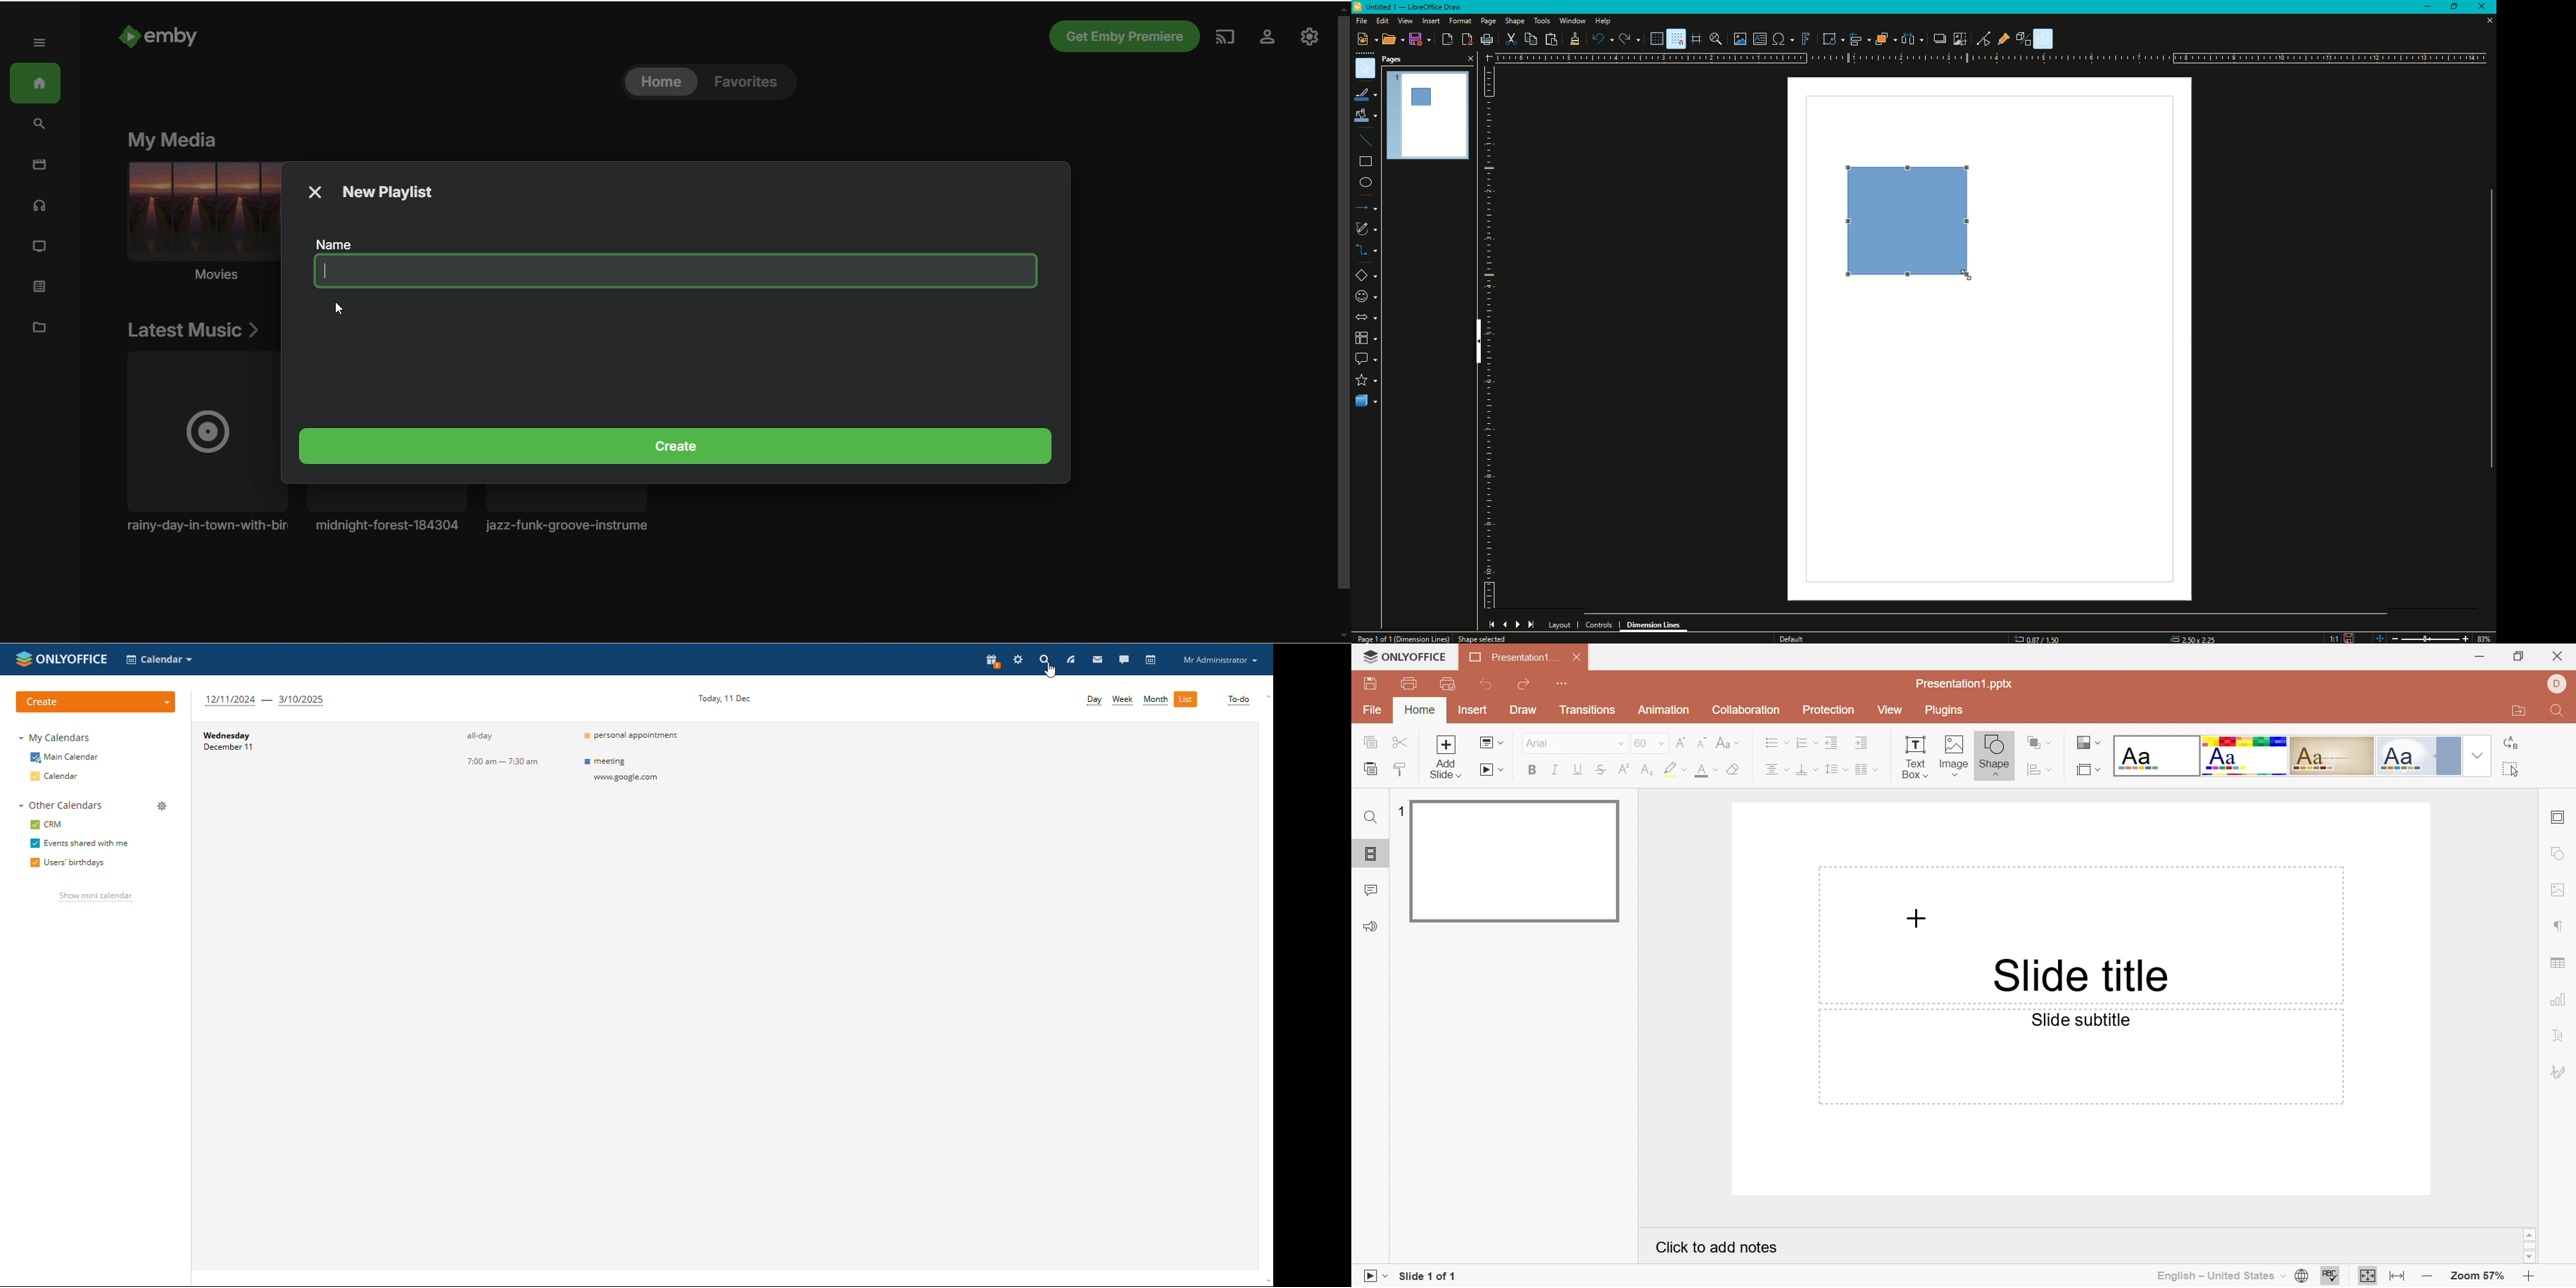 The width and height of the screenshot is (2576, 1288). I want to click on Open file location, so click(2519, 709).